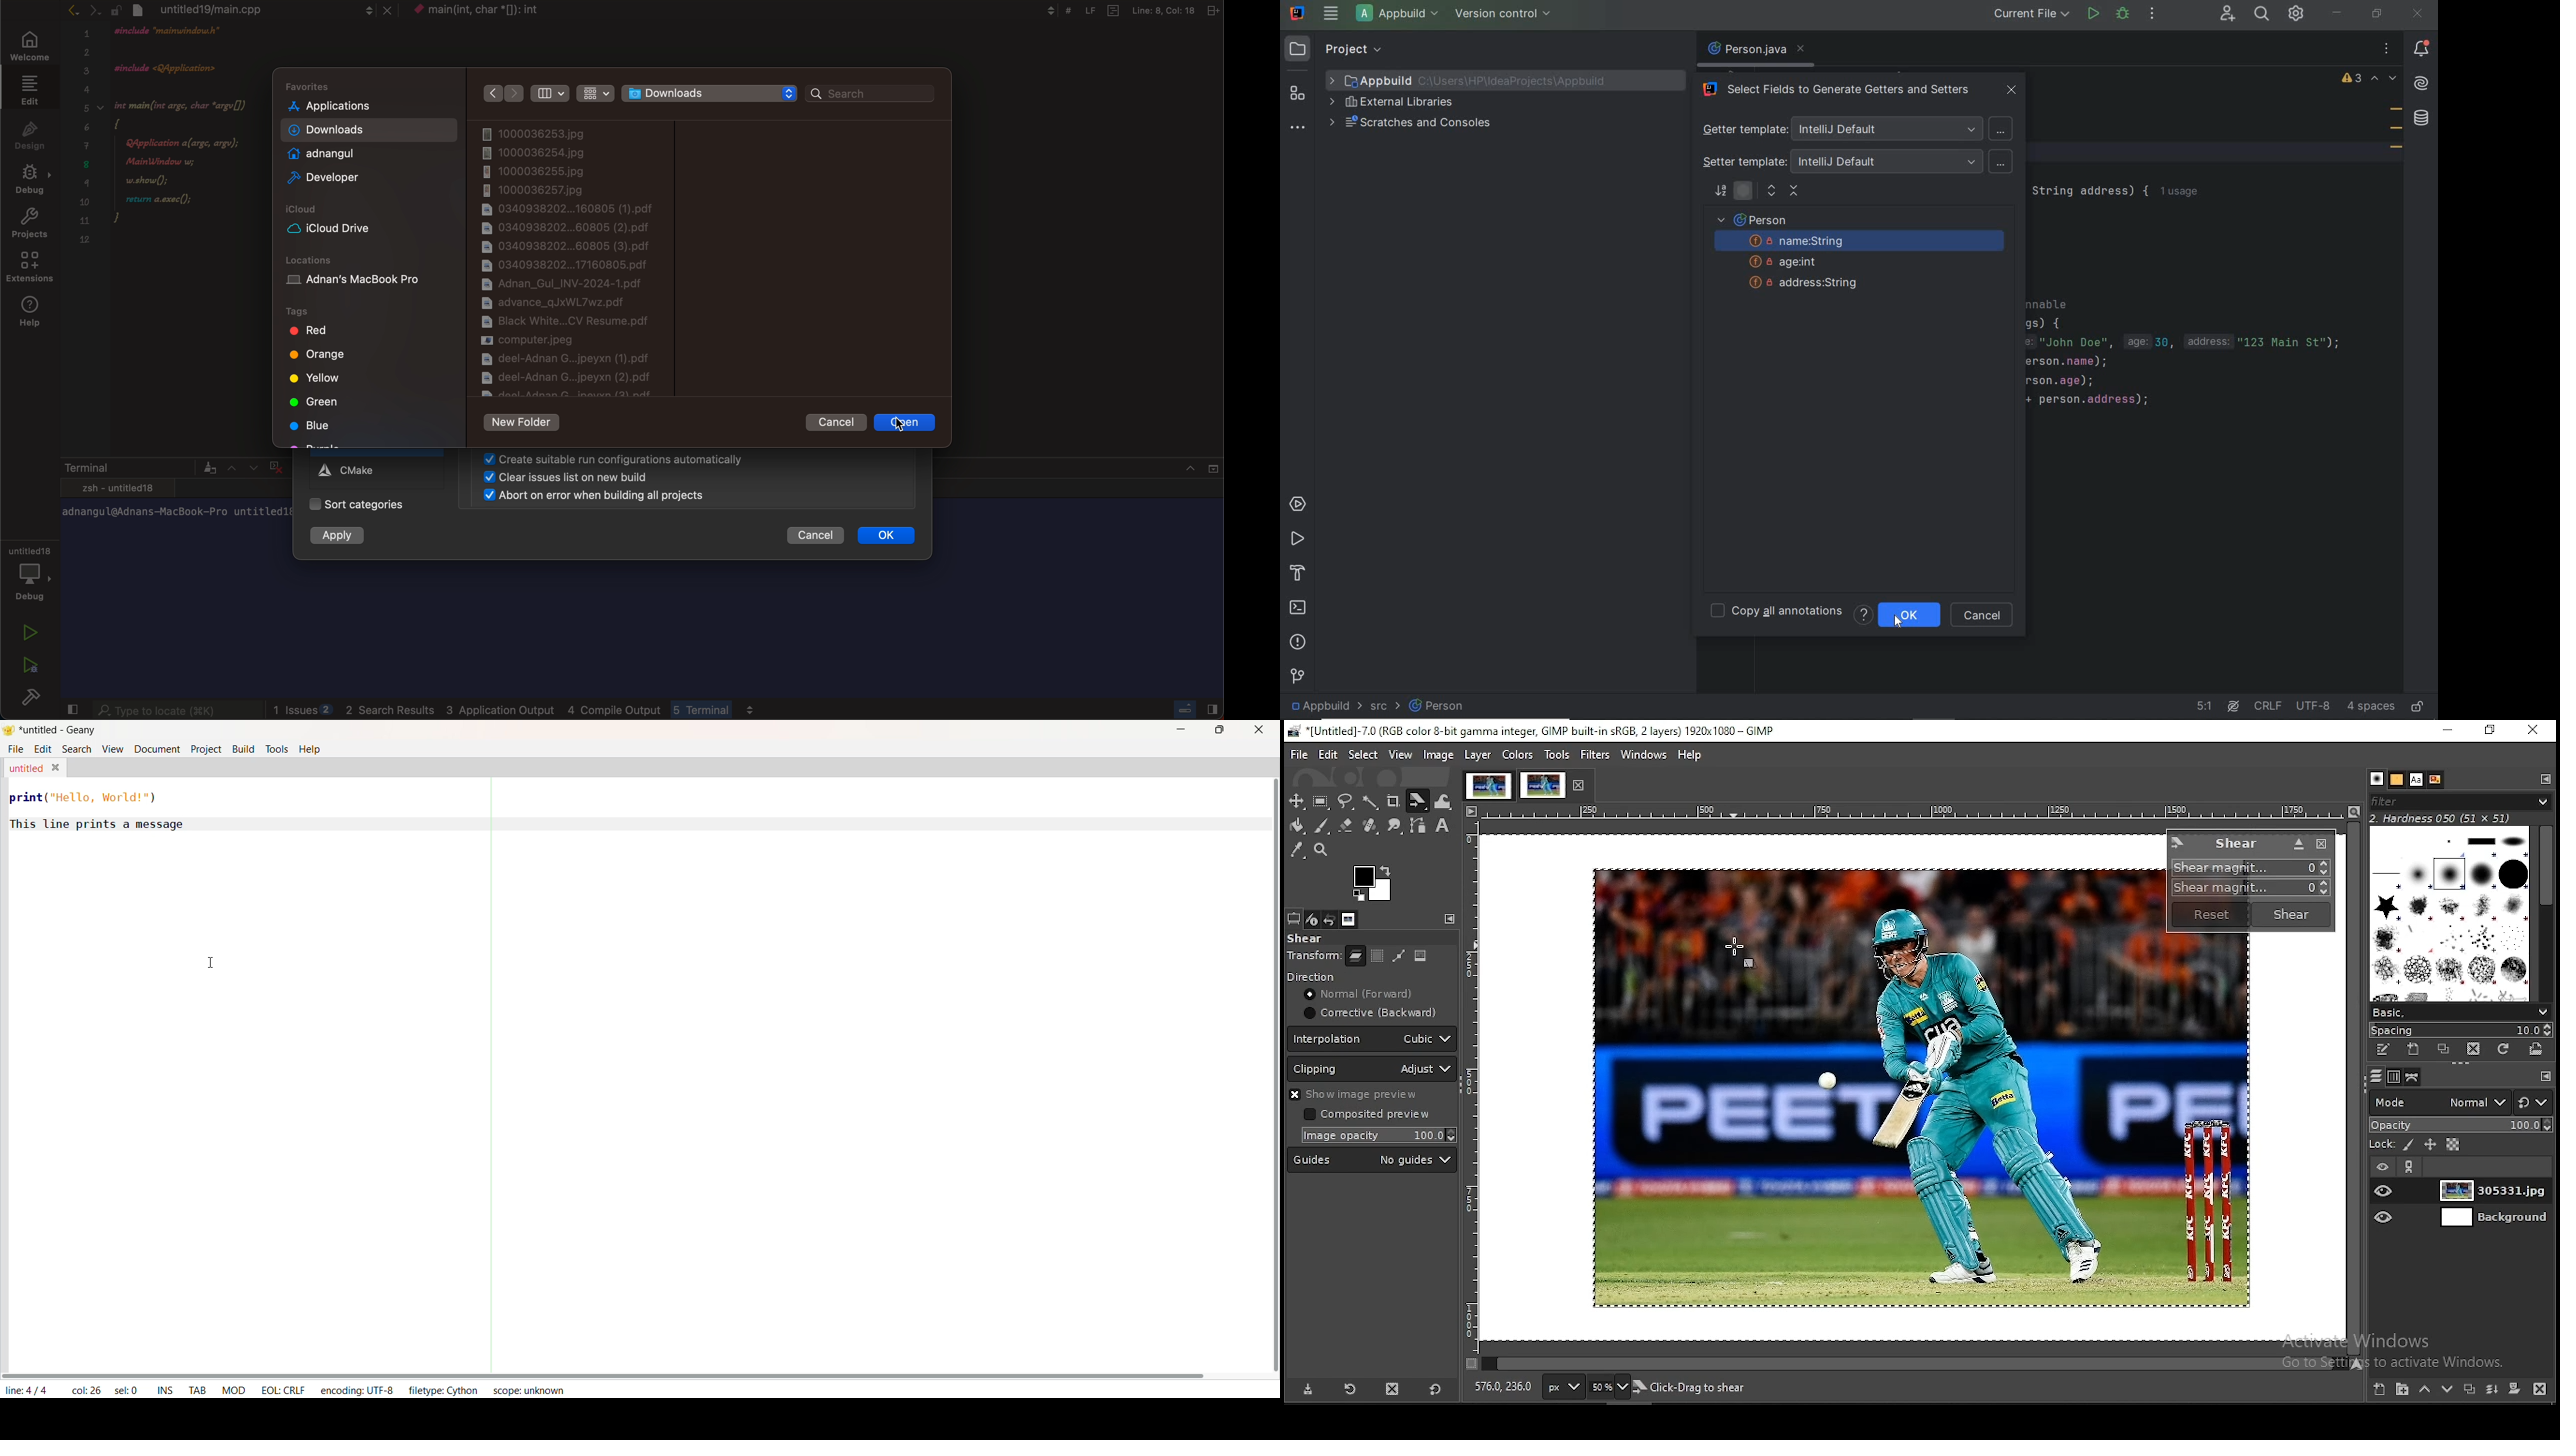  What do you see at coordinates (1346, 802) in the screenshot?
I see `free selection tool` at bounding box center [1346, 802].